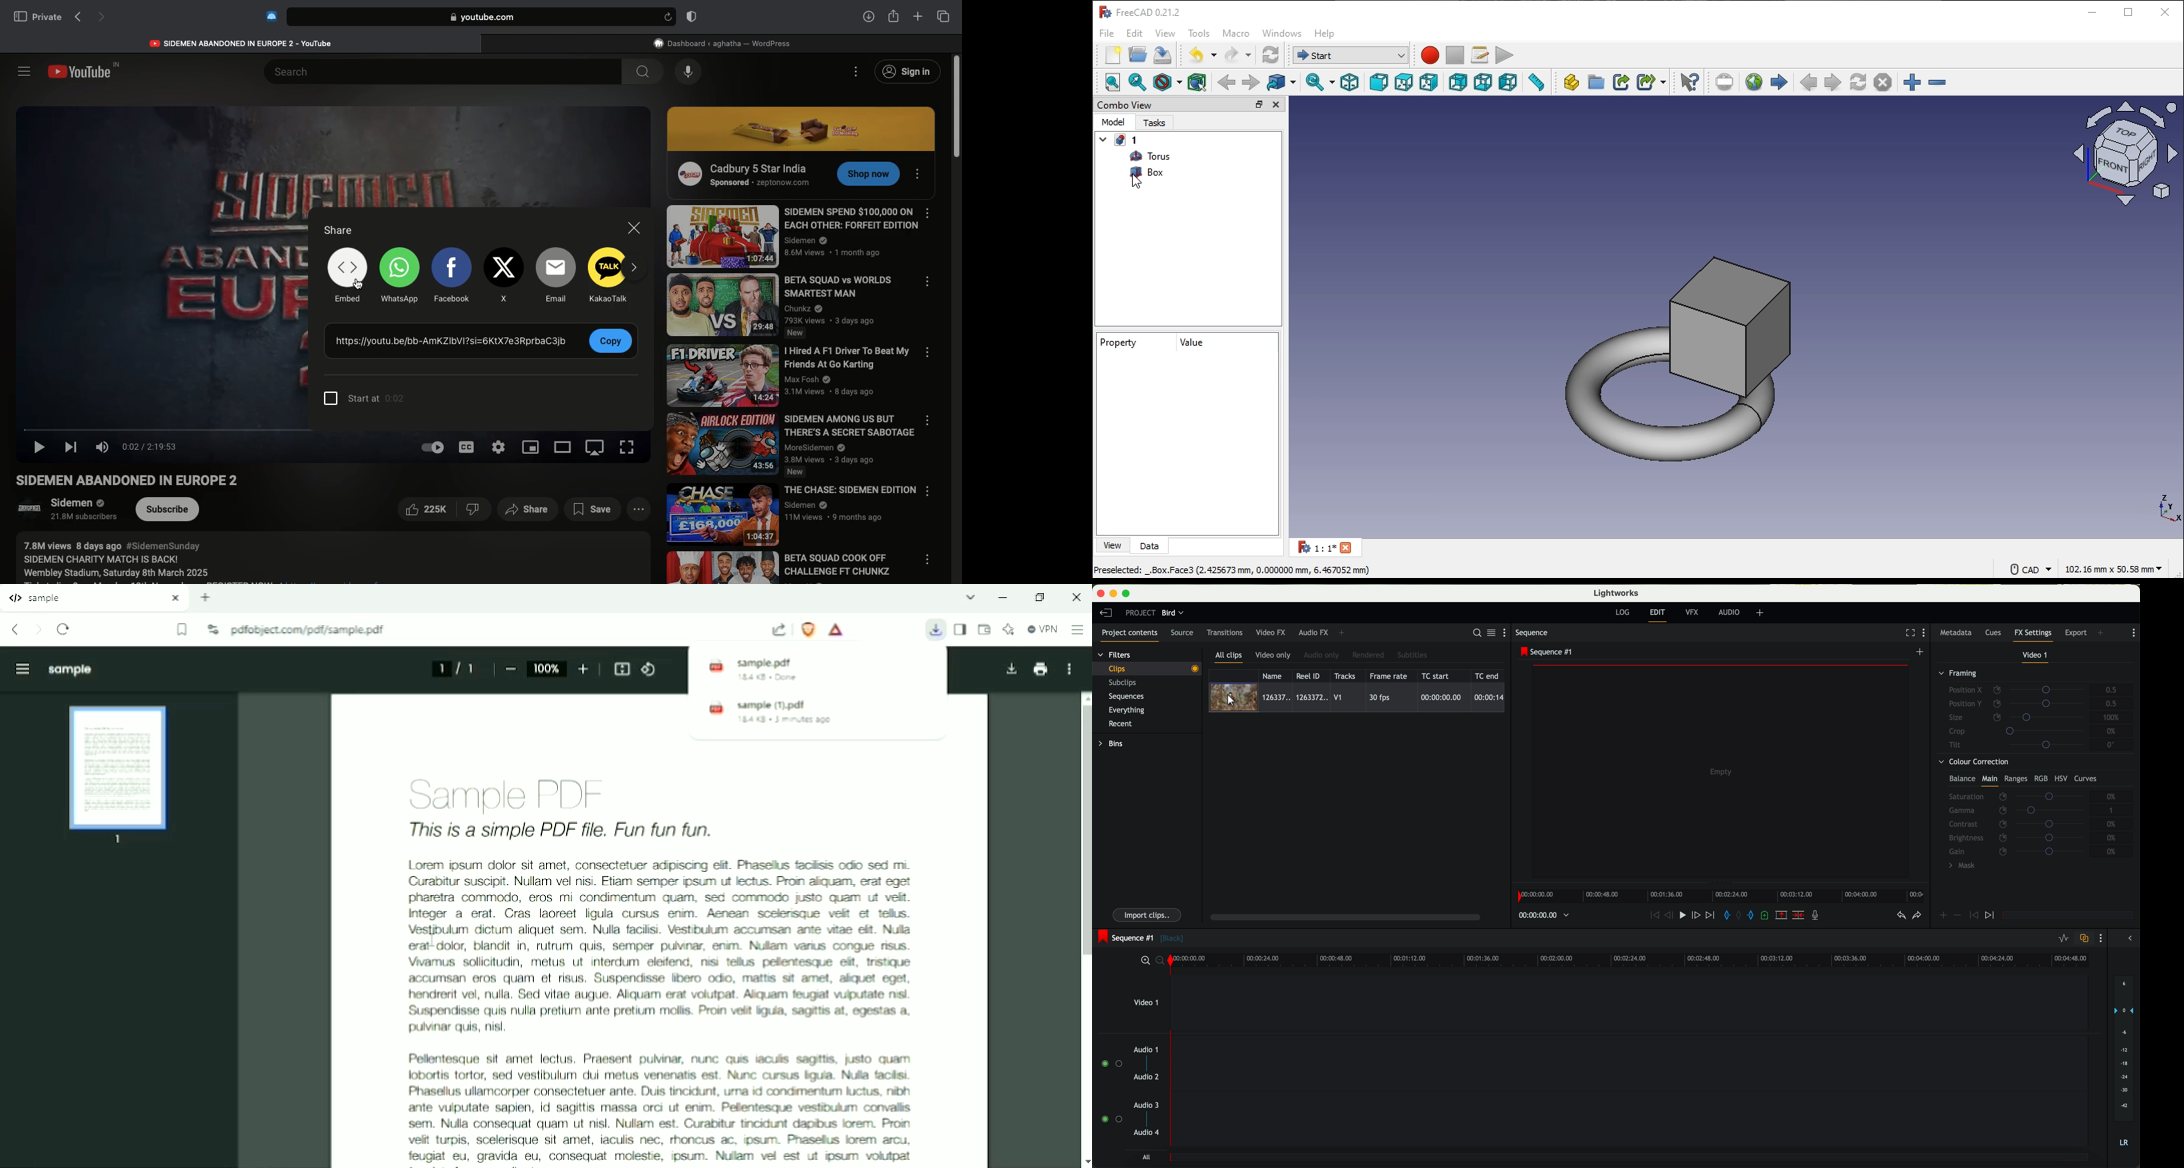 This screenshot has height=1176, width=2184. Describe the element at coordinates (1140, 613) in the screenshot. I see `project` at that location.